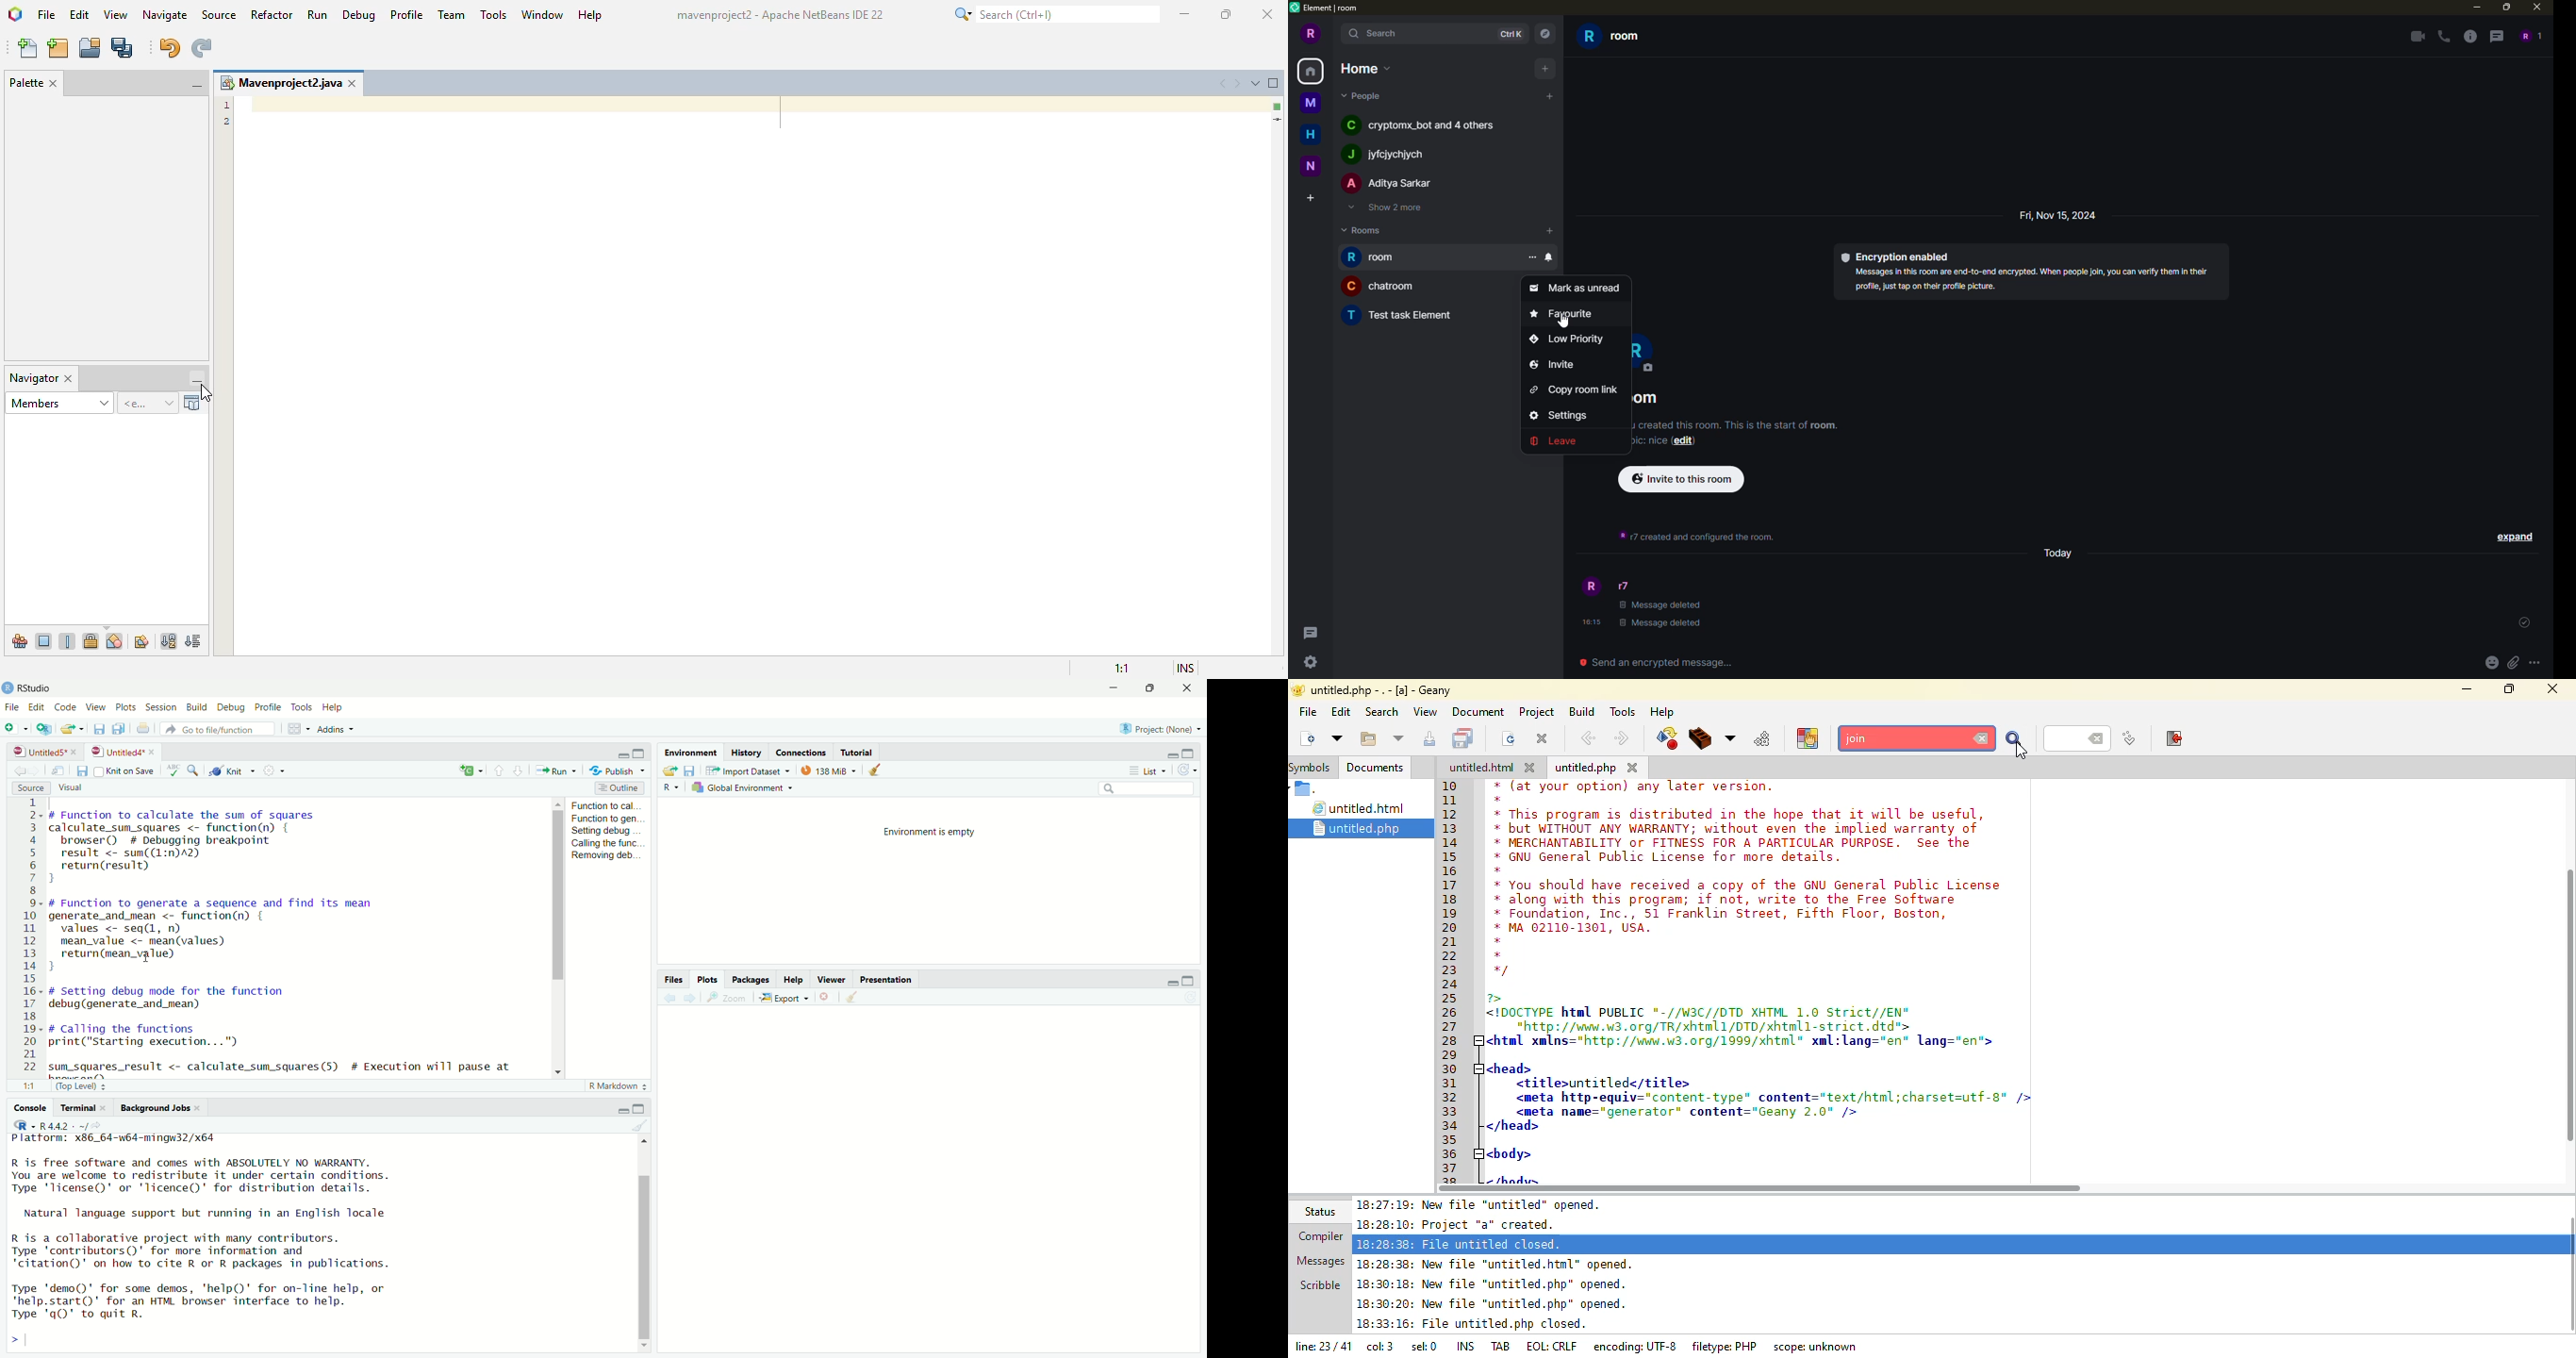 This screenshot has height=1372, width=2576. What do you see at coordinates (275, 770) in the screenshot?
I see `settings` at bounding box center [275, 770].